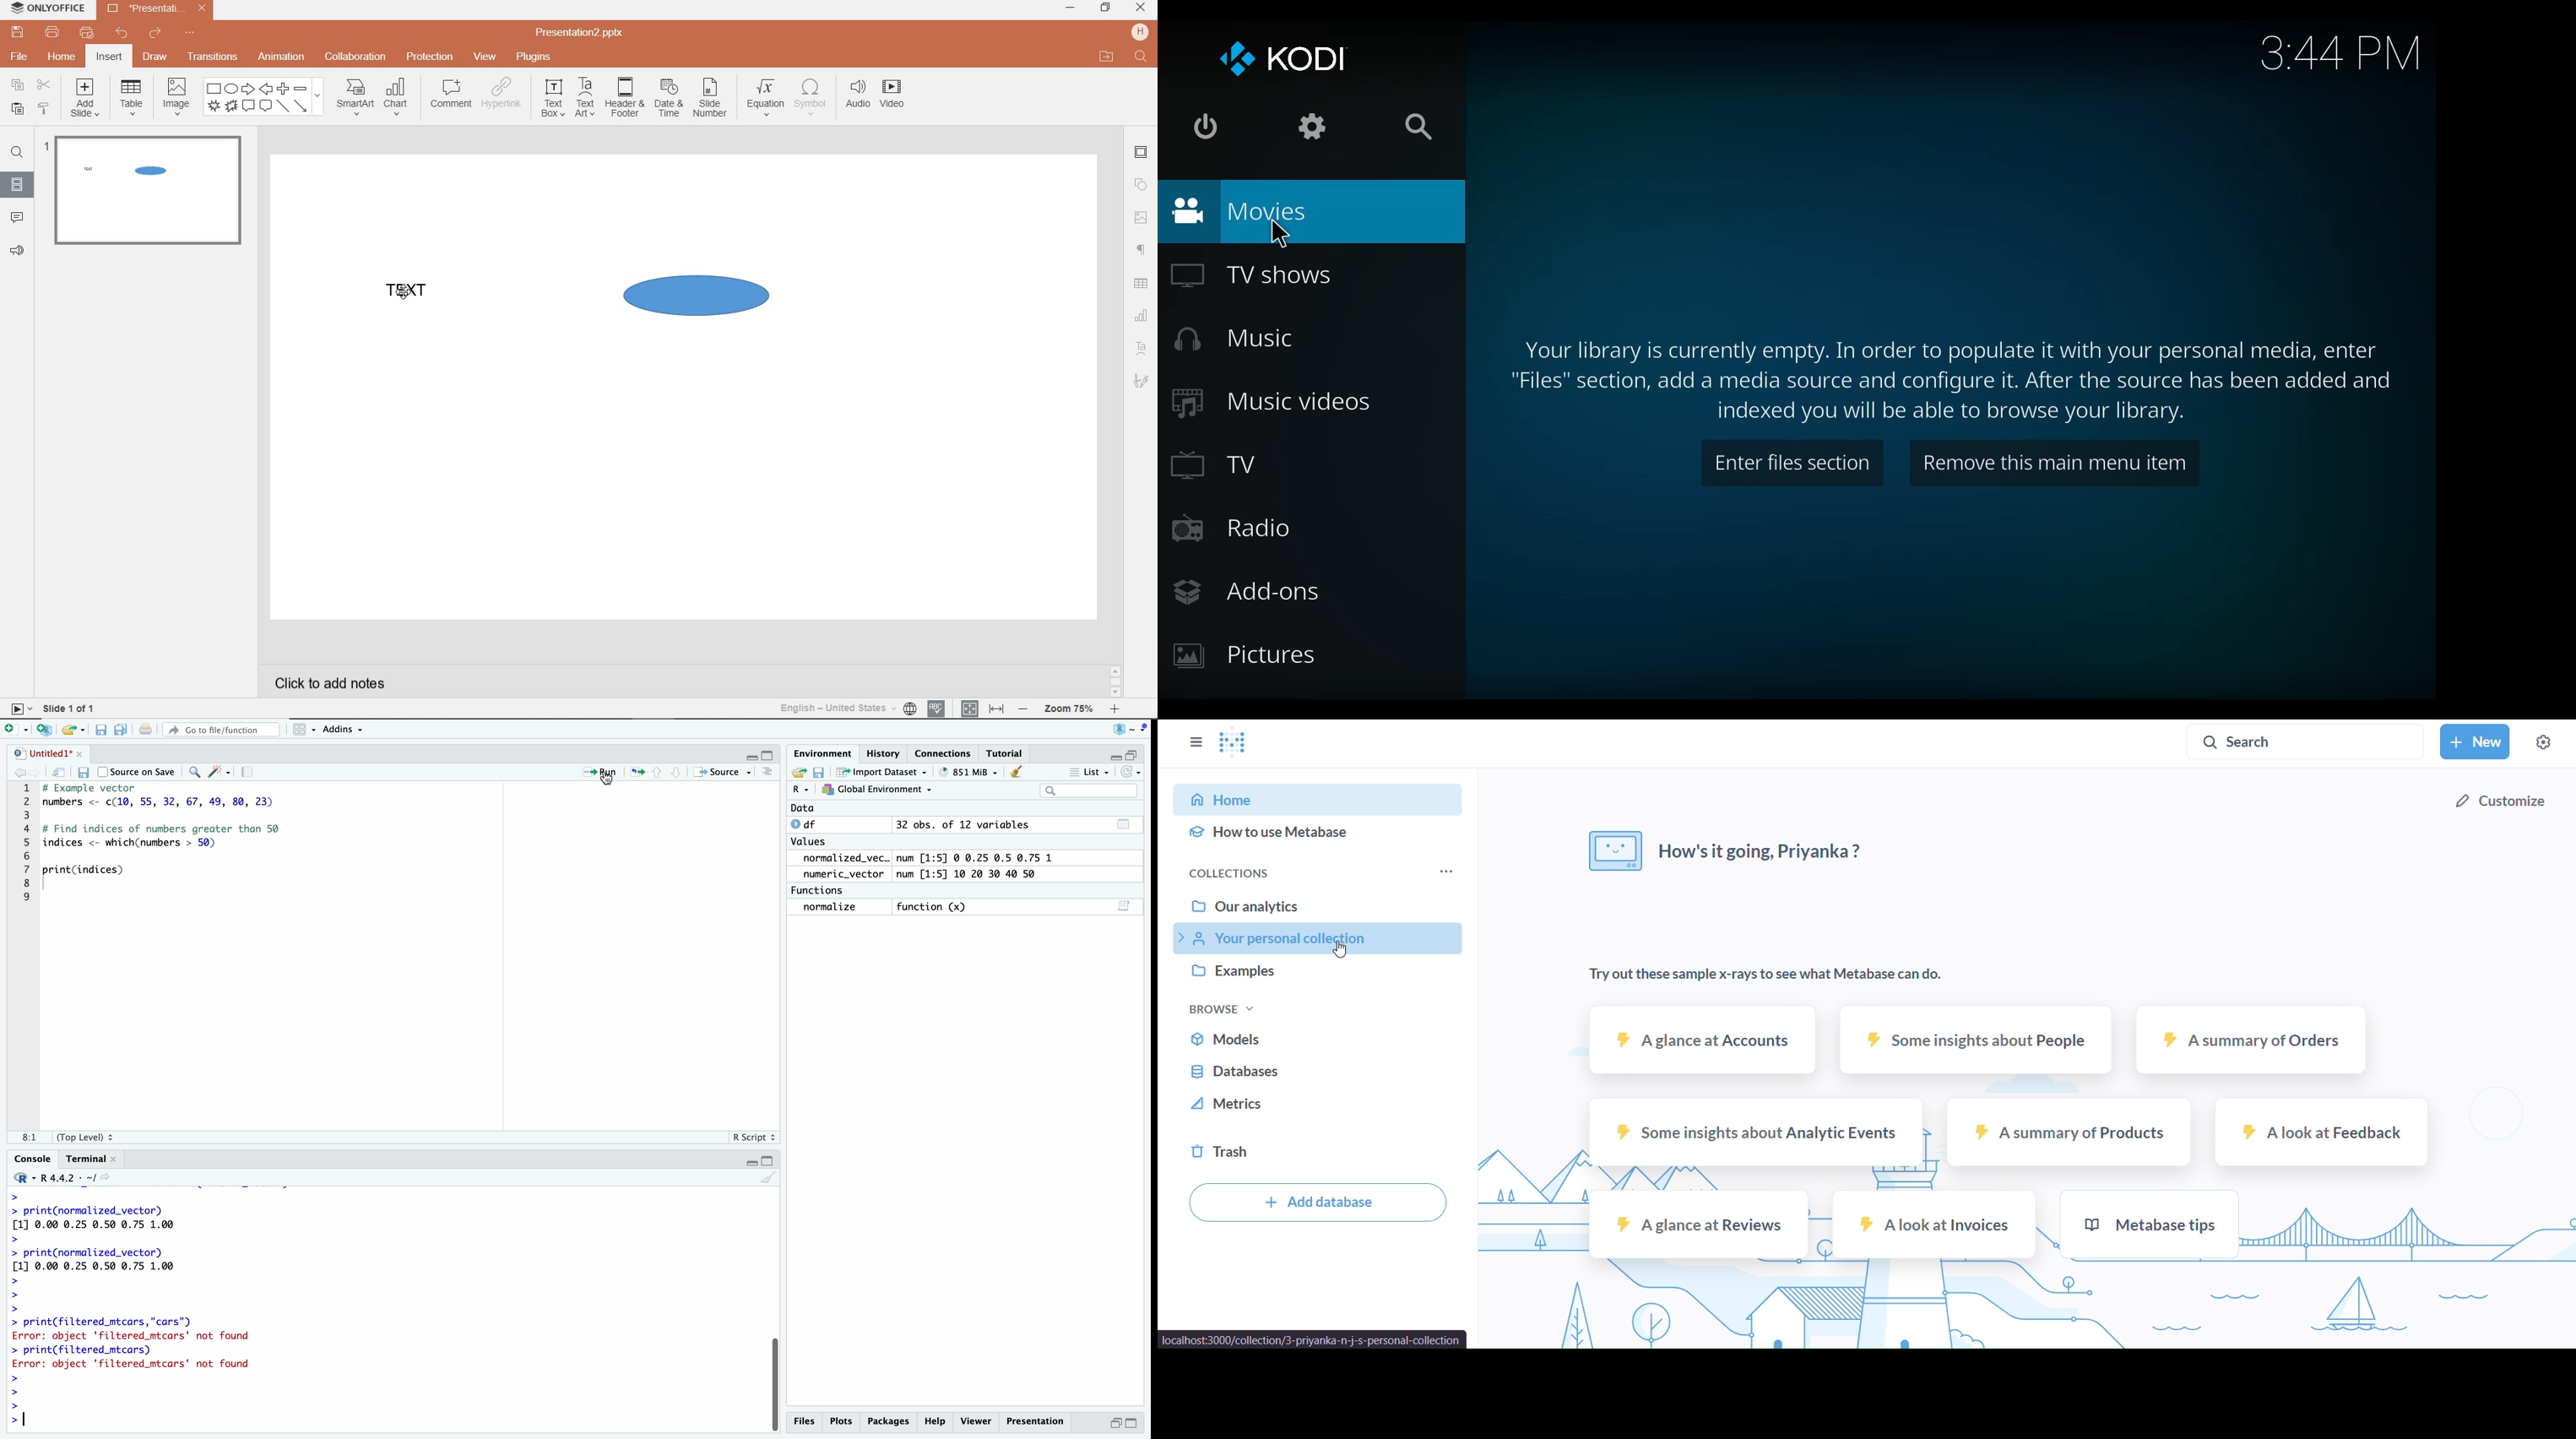 This screenshot has width=2576, height=1456. What do you see at coordinates (982, 856) in the screenshot?
I see `num [1:5] © 0.25 0.5 0.75 1` at bounding box center [982, 856].